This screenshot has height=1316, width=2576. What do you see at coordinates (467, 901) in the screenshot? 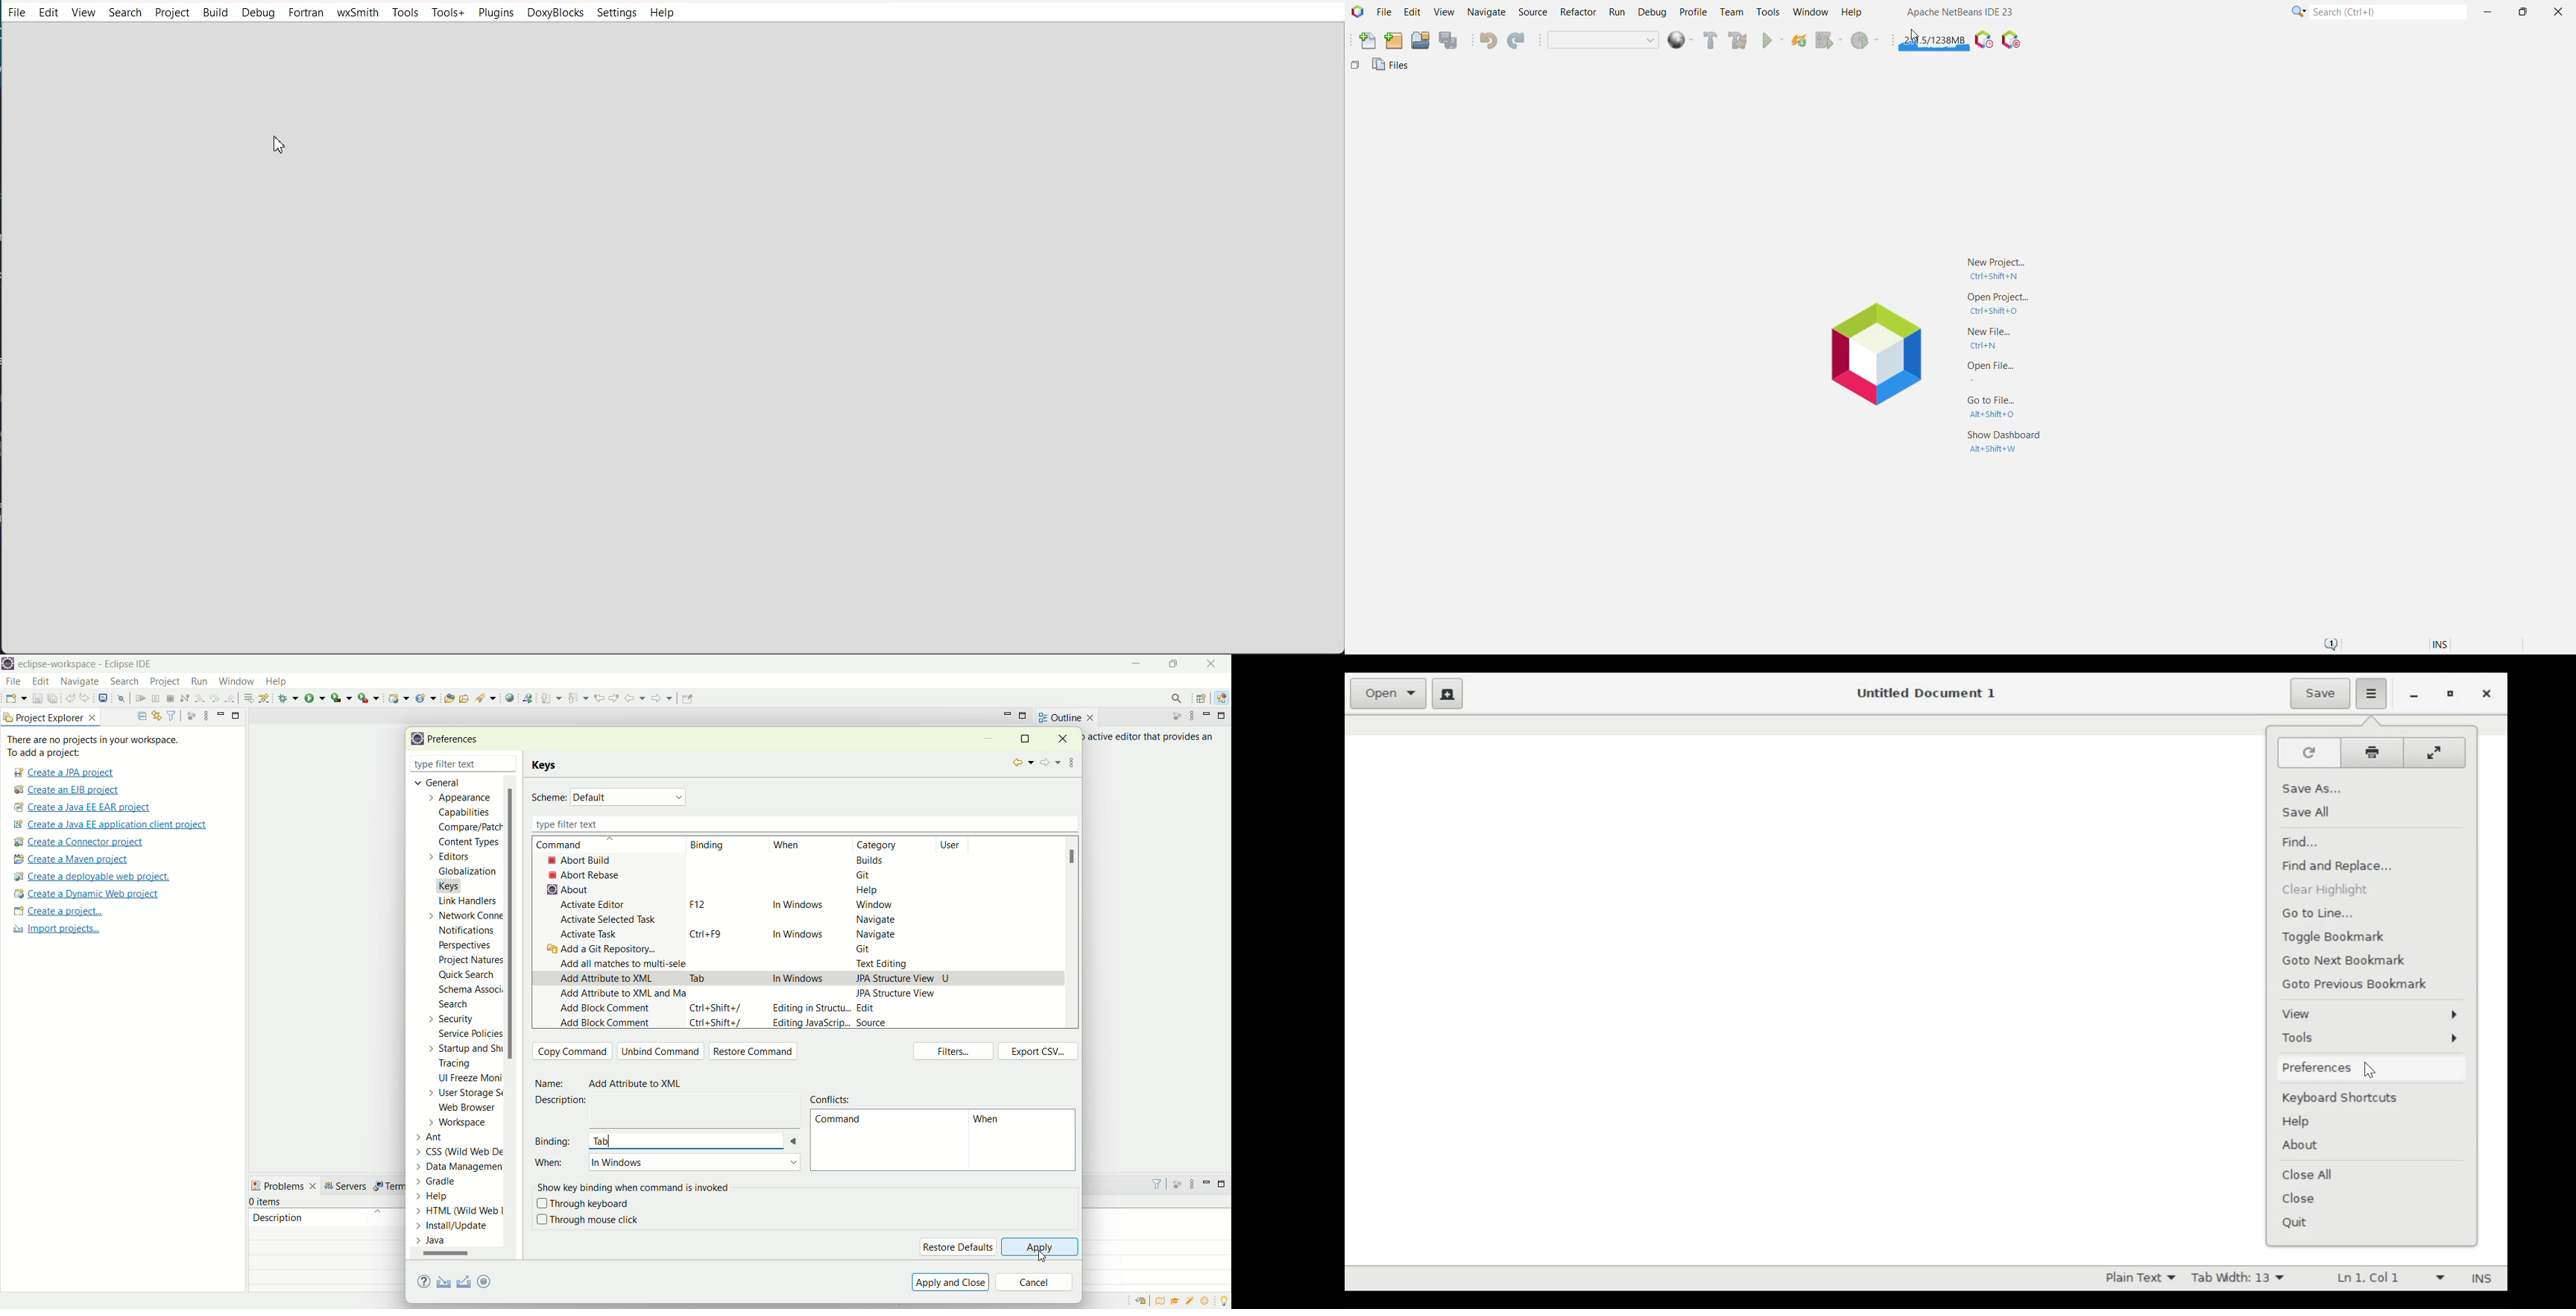
I see `link handlers` at bounding box center [467, 901].